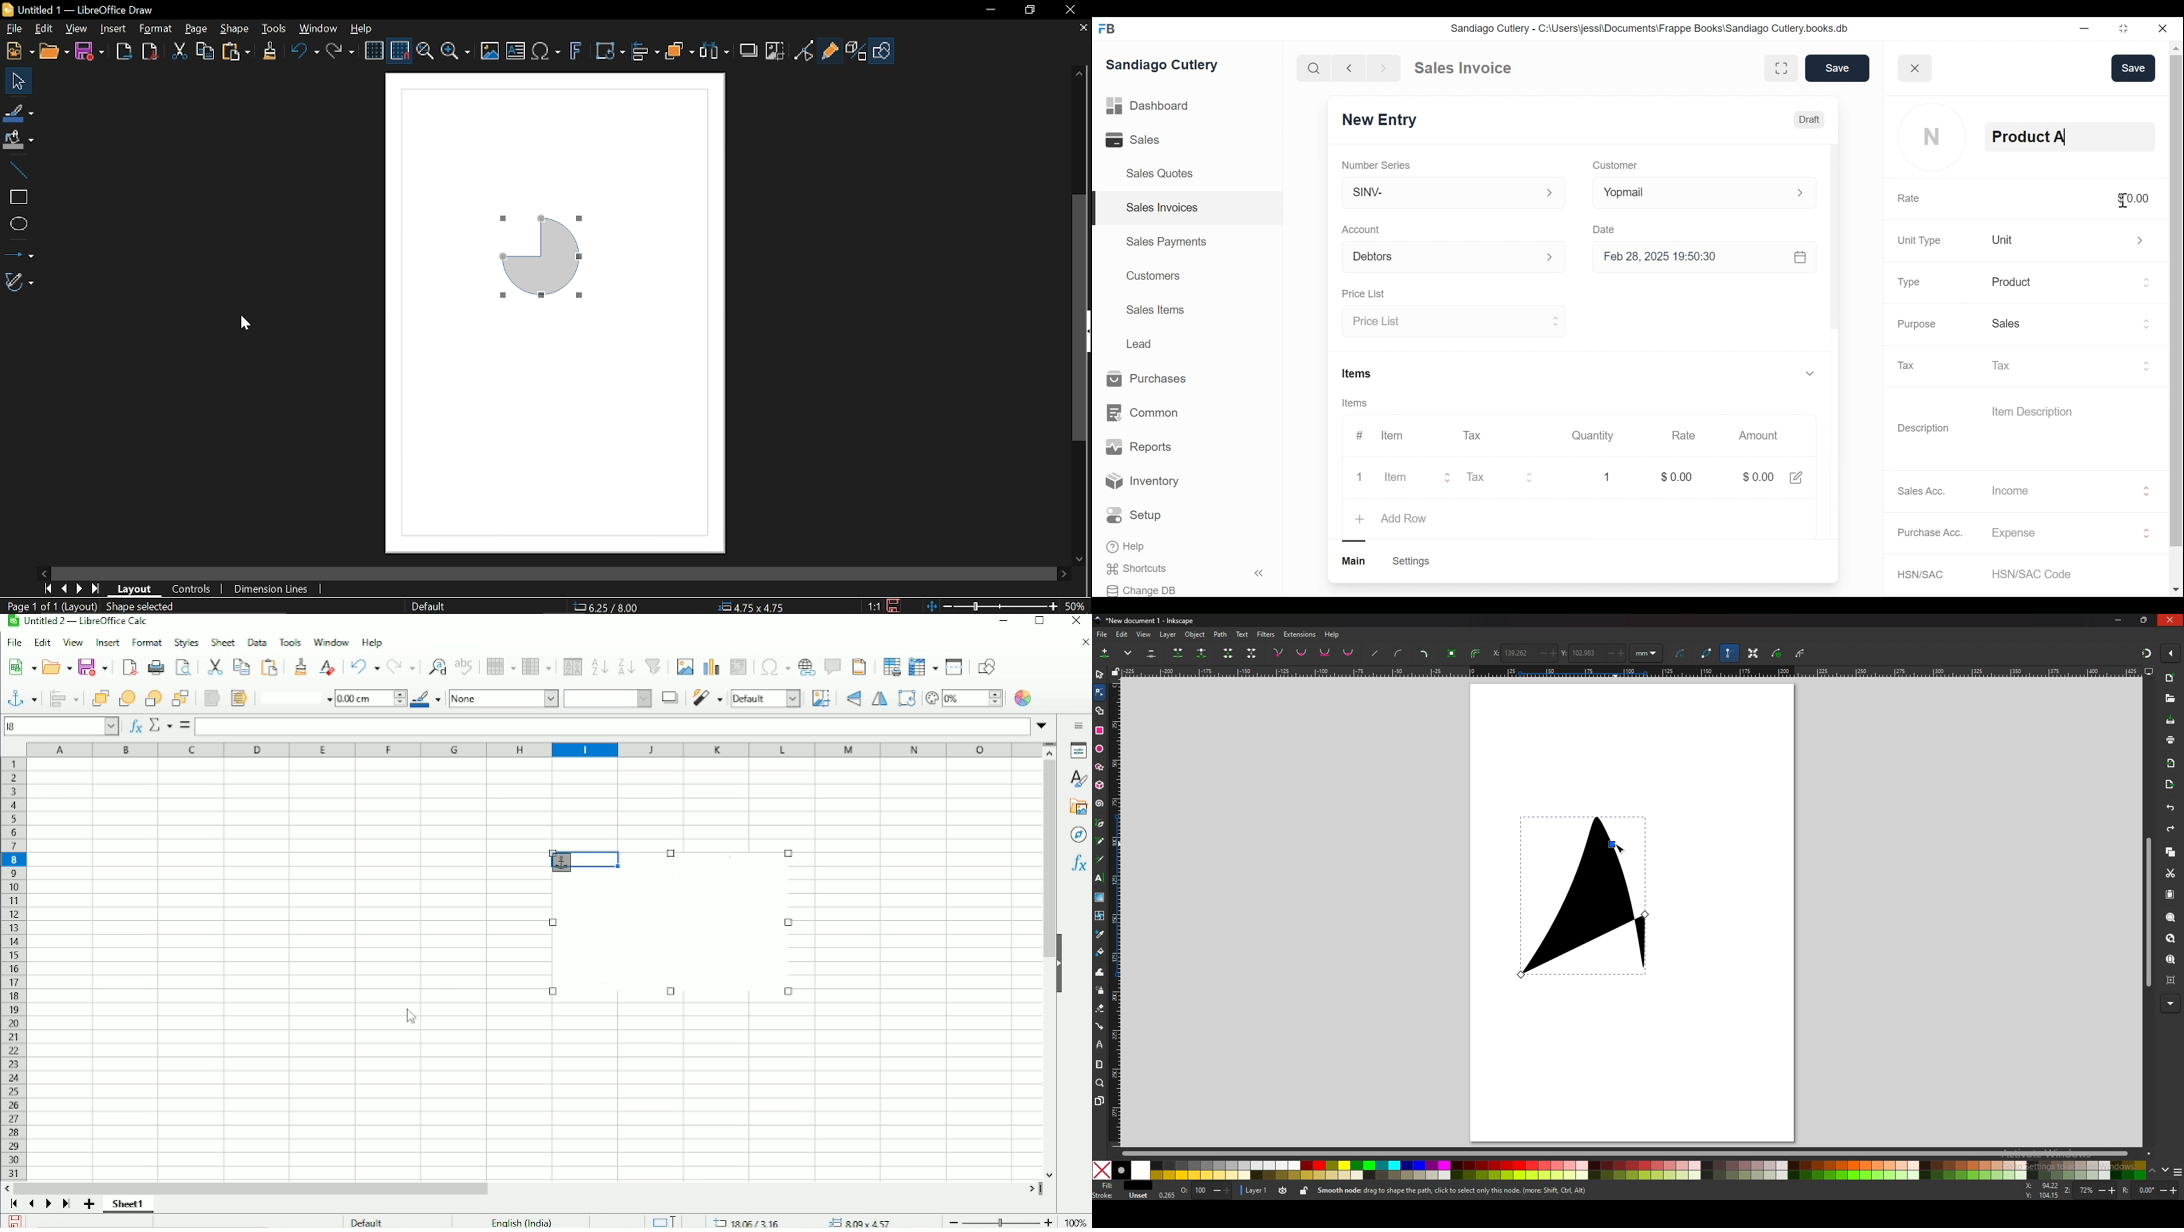  Describe the element at coordinates (17, 51) in the screenshot. I see `new` at that location.